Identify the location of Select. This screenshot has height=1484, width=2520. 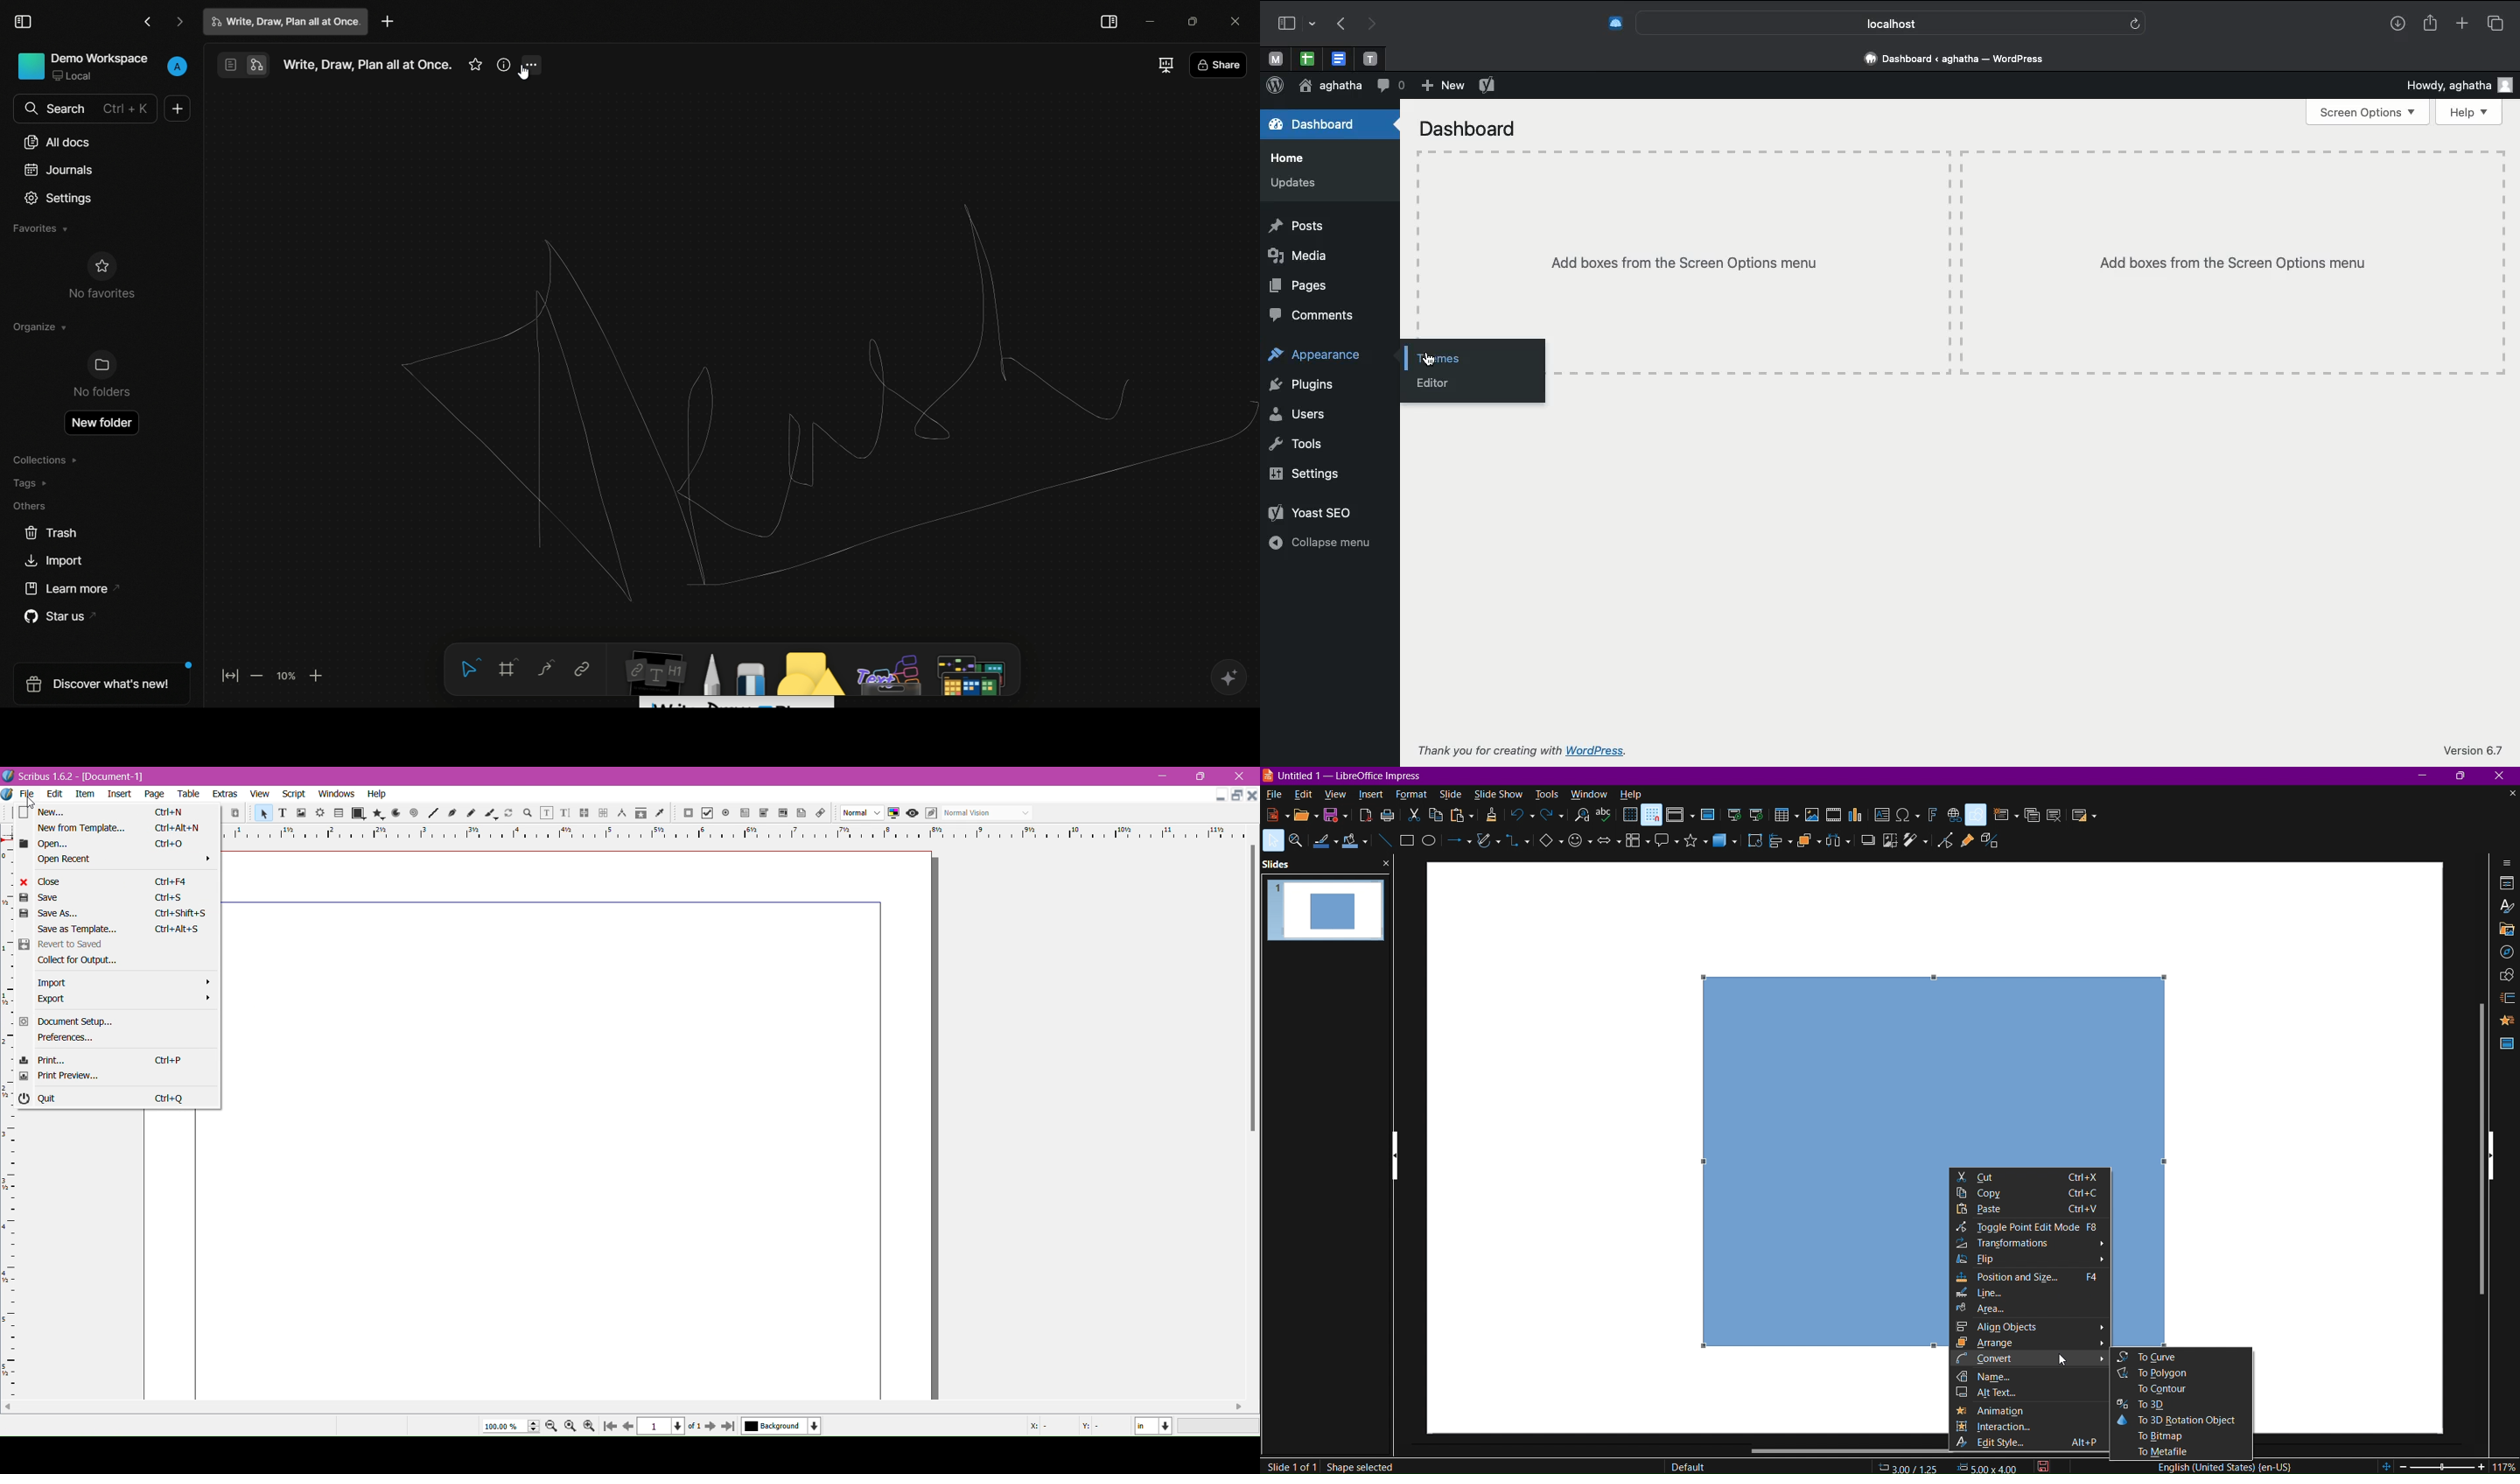
(1272, 841).